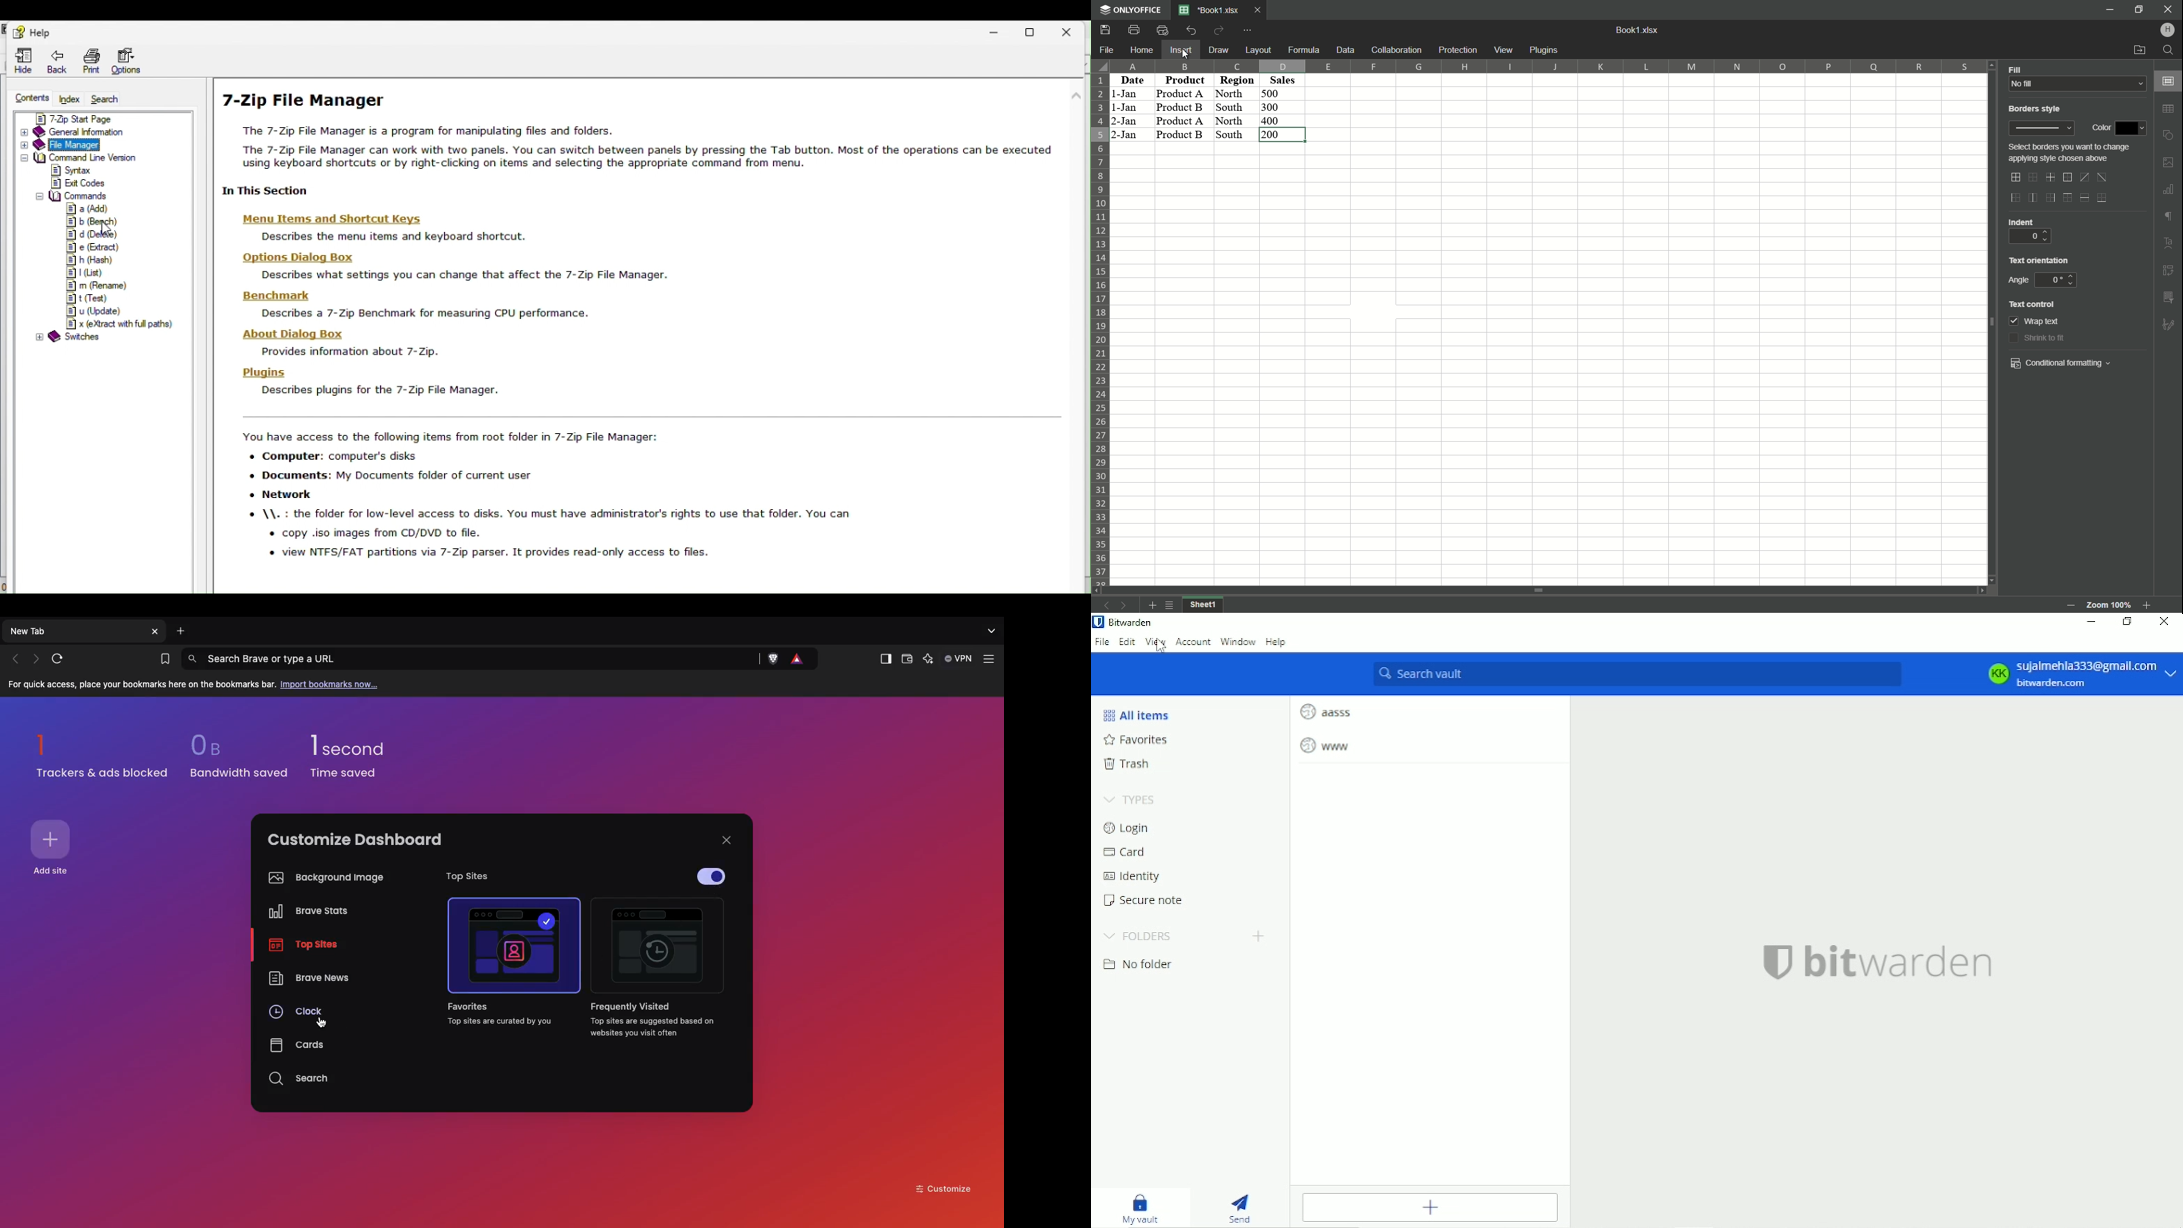 Image resolution: width=2184 pixels, height=1232 pixels. I want to click on Favorites Top sites are curated by you, so click(505, 1014).